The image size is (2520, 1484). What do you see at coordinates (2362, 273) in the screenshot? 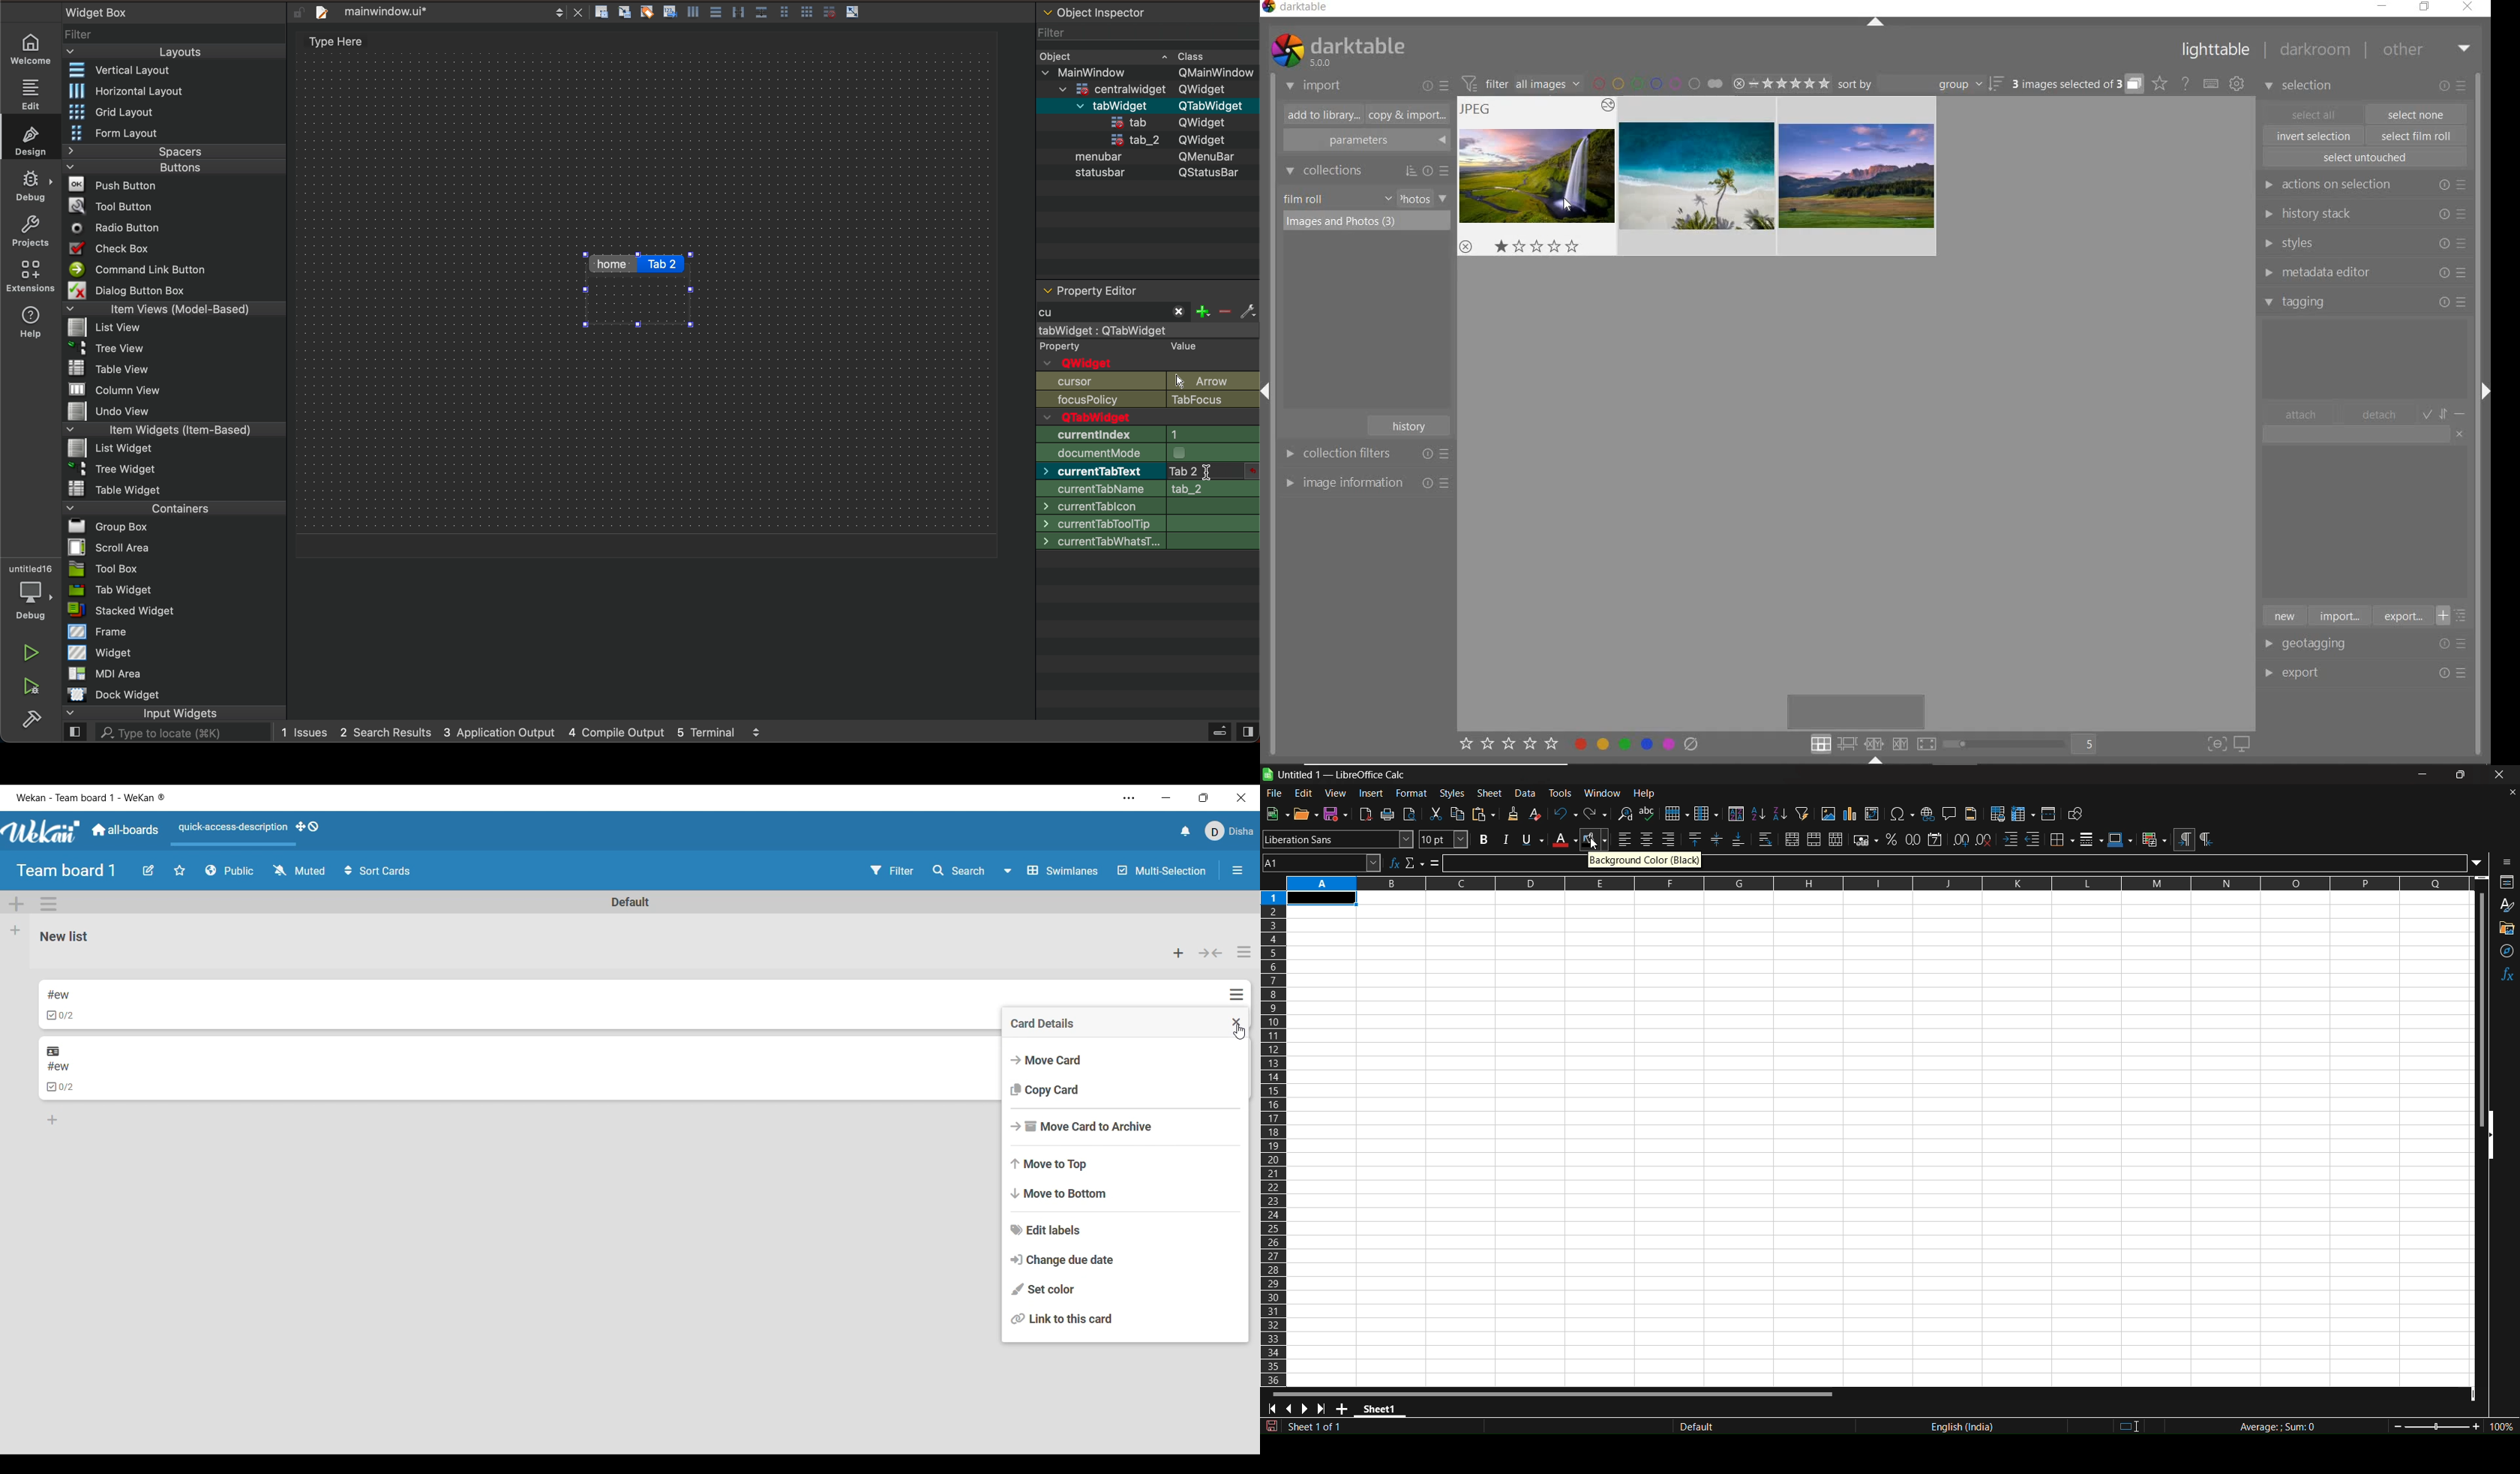
I see `metadata editor` at bounding box center [2362, 273].